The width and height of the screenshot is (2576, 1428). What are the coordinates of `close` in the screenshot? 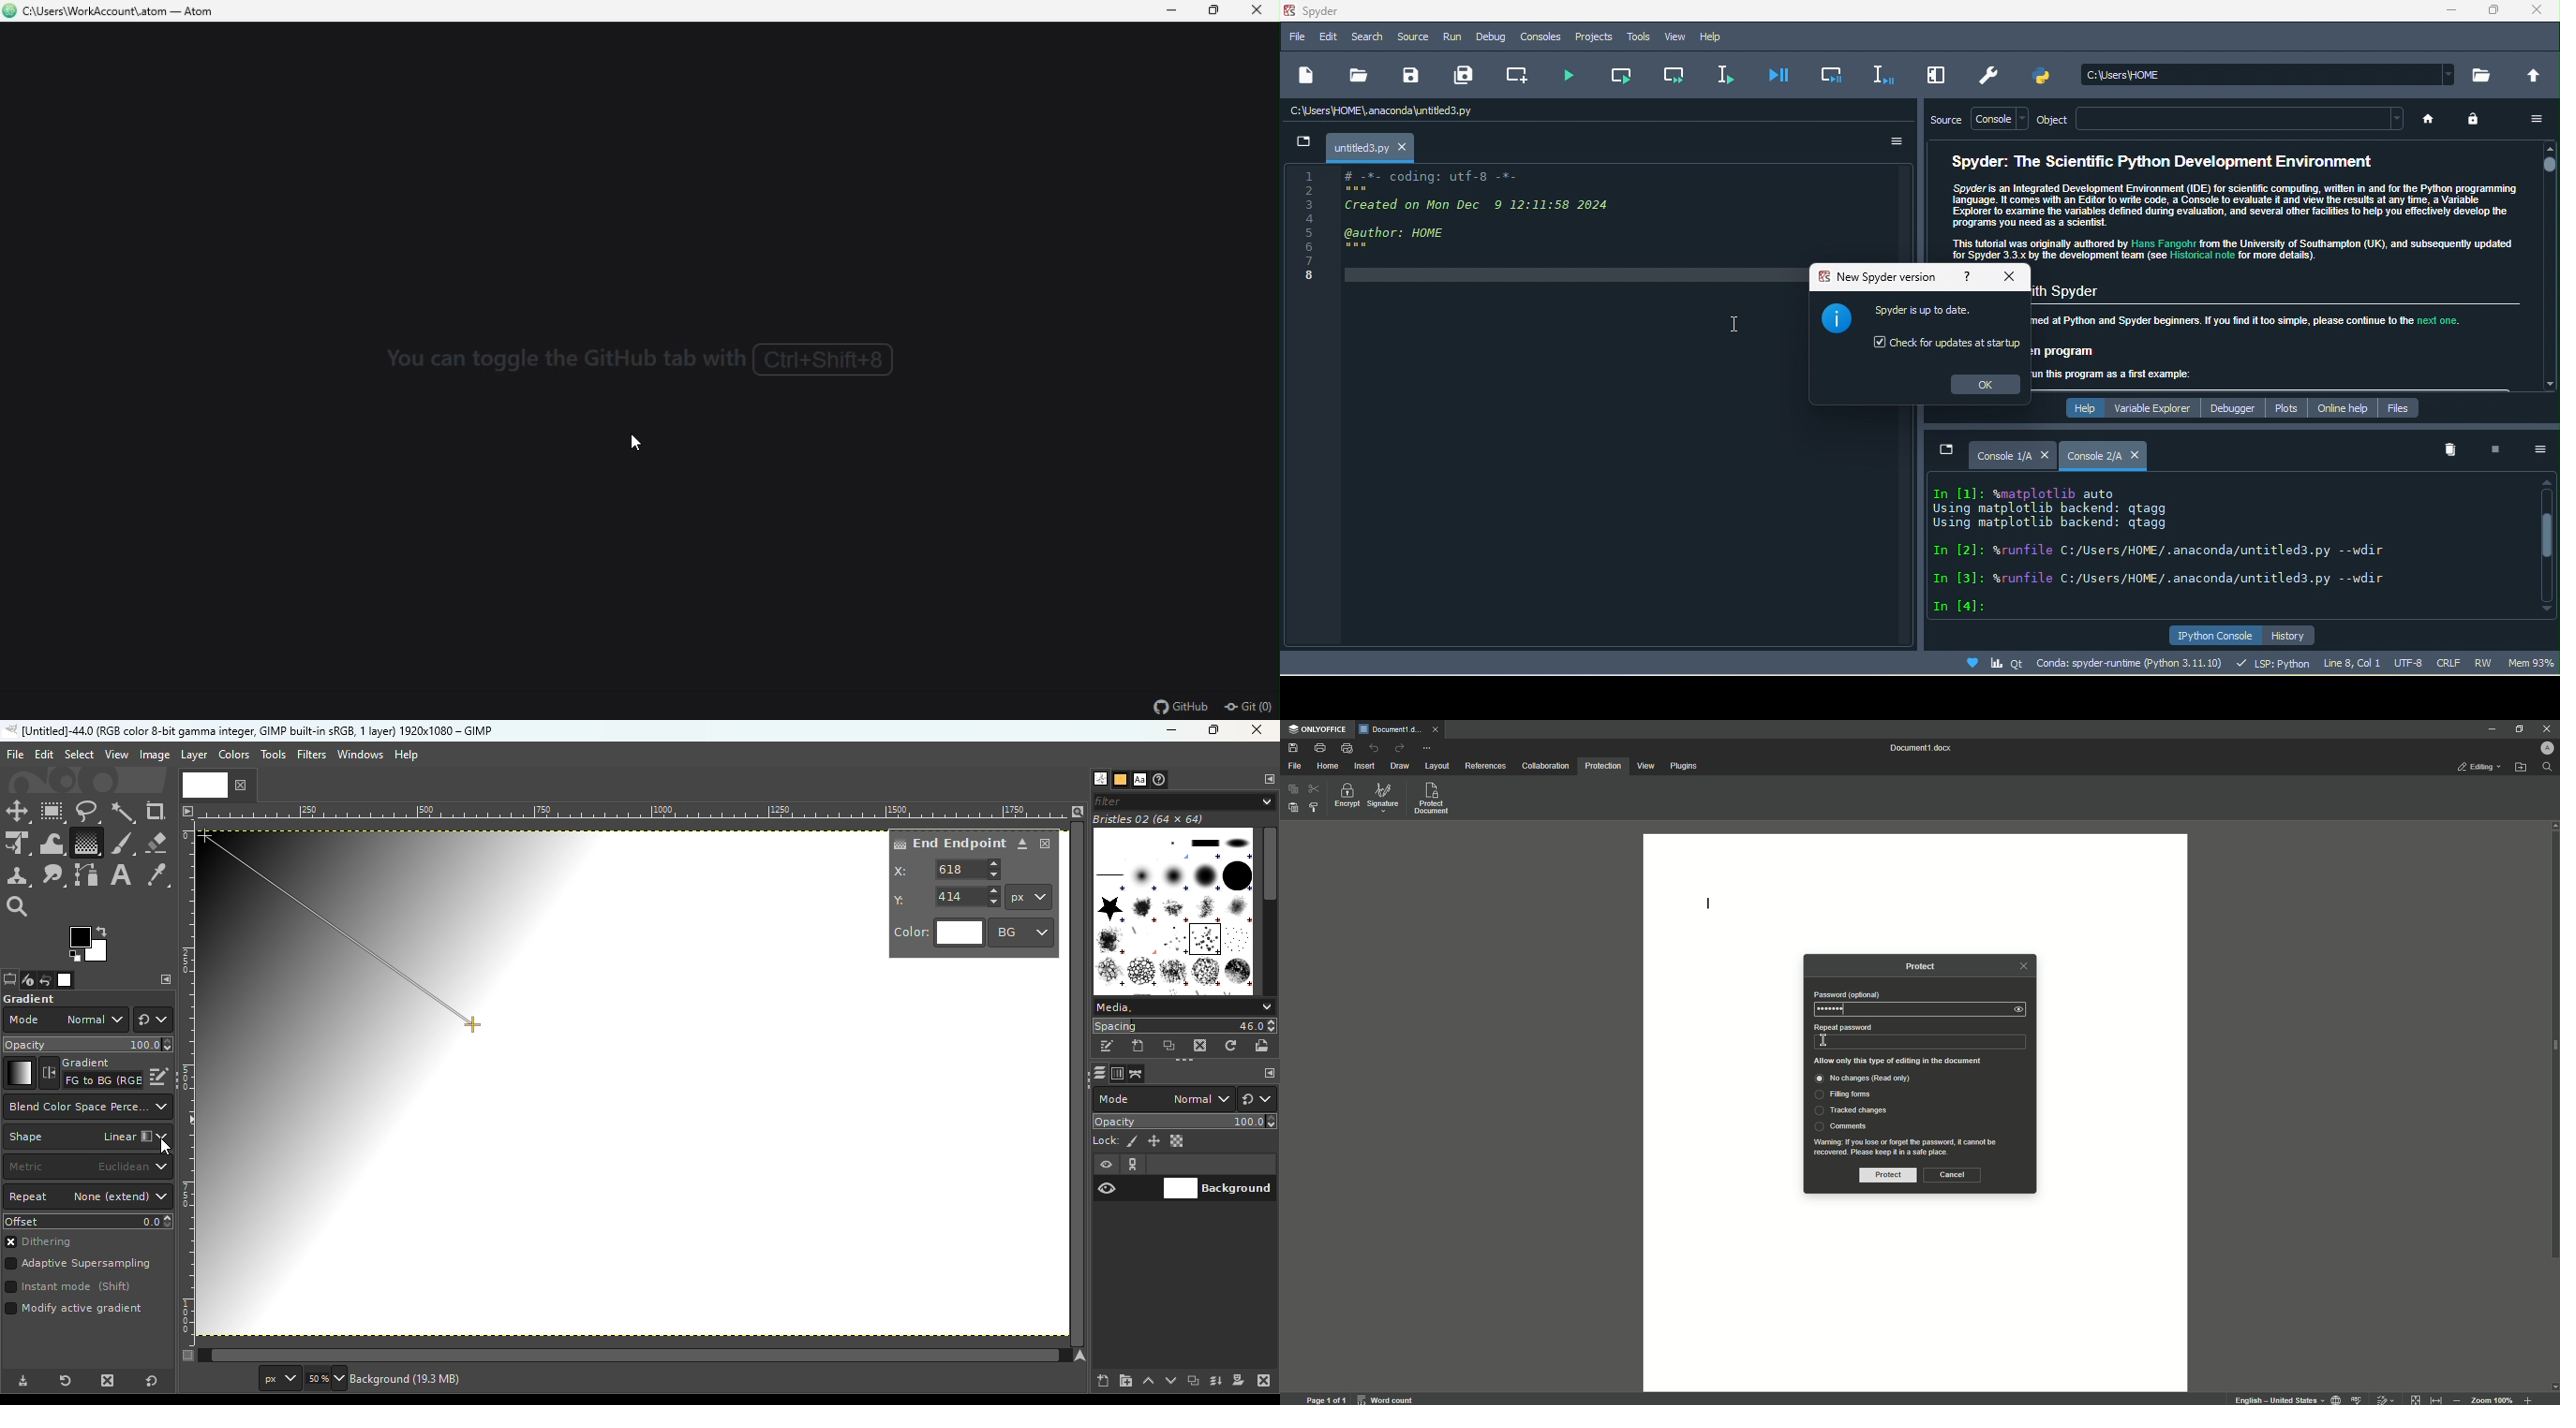 It's located at (1439, 732).